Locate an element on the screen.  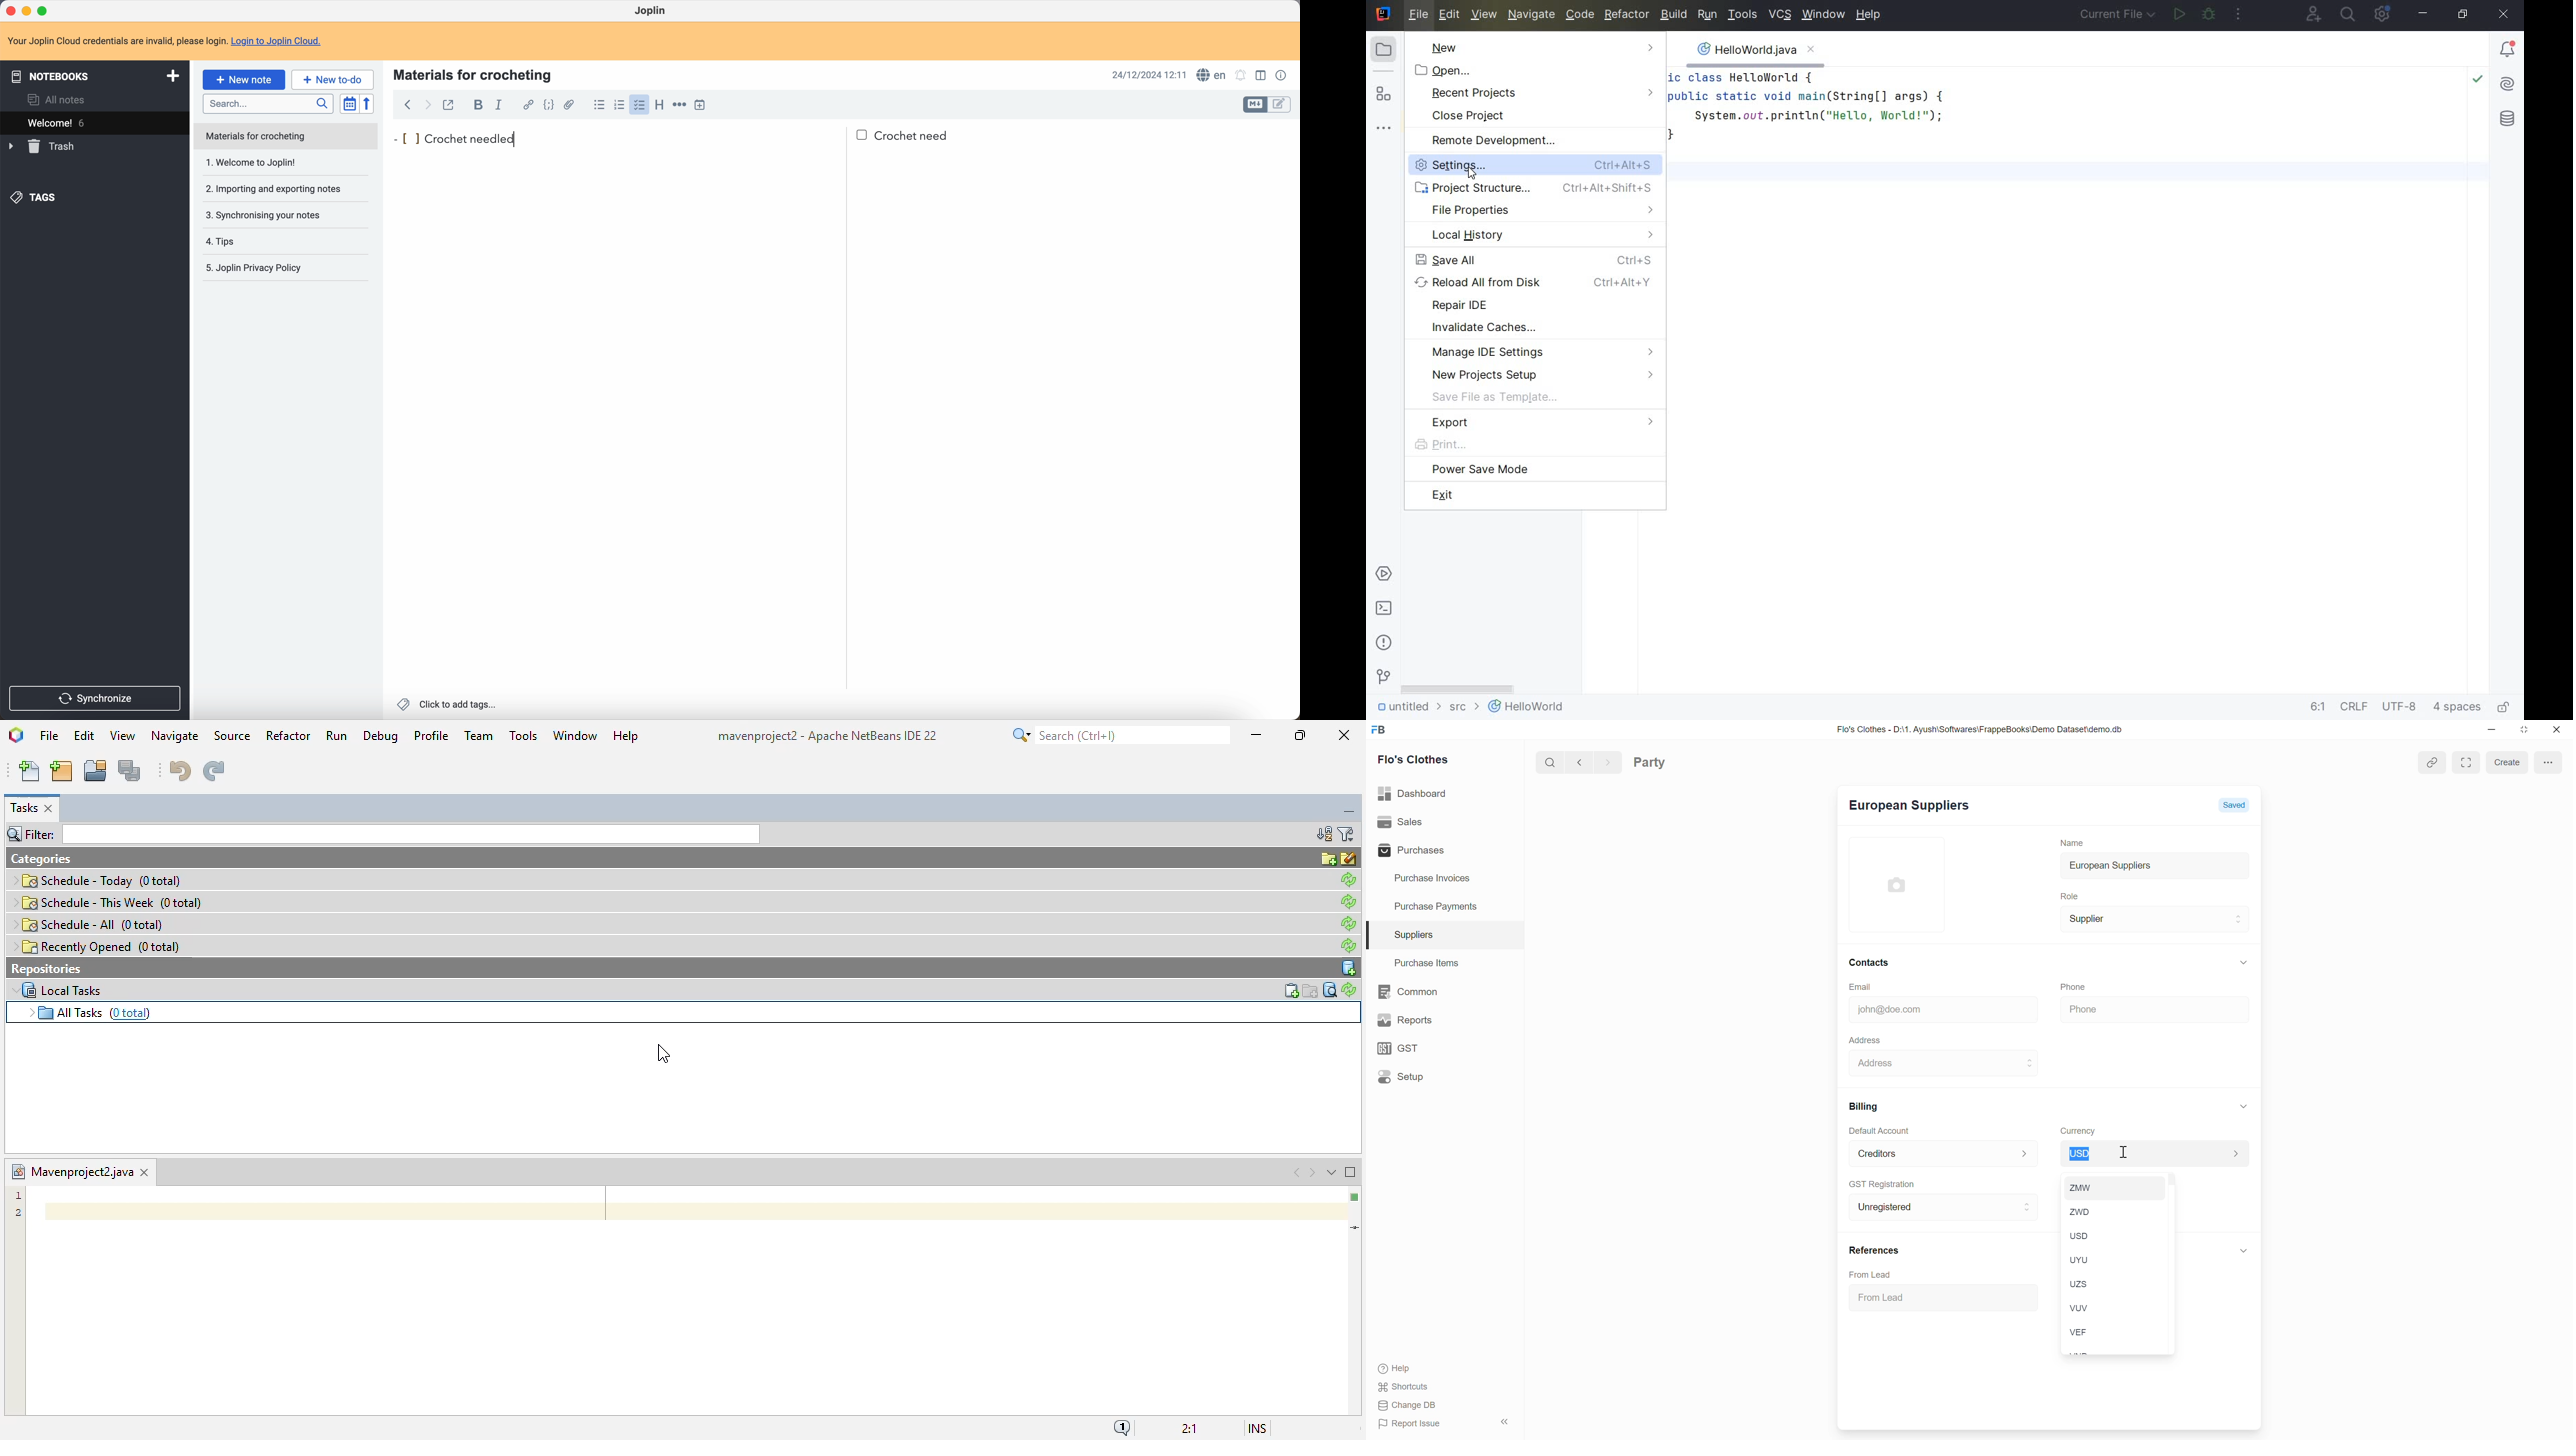
Supplier is located at coordinates (2083, 919).